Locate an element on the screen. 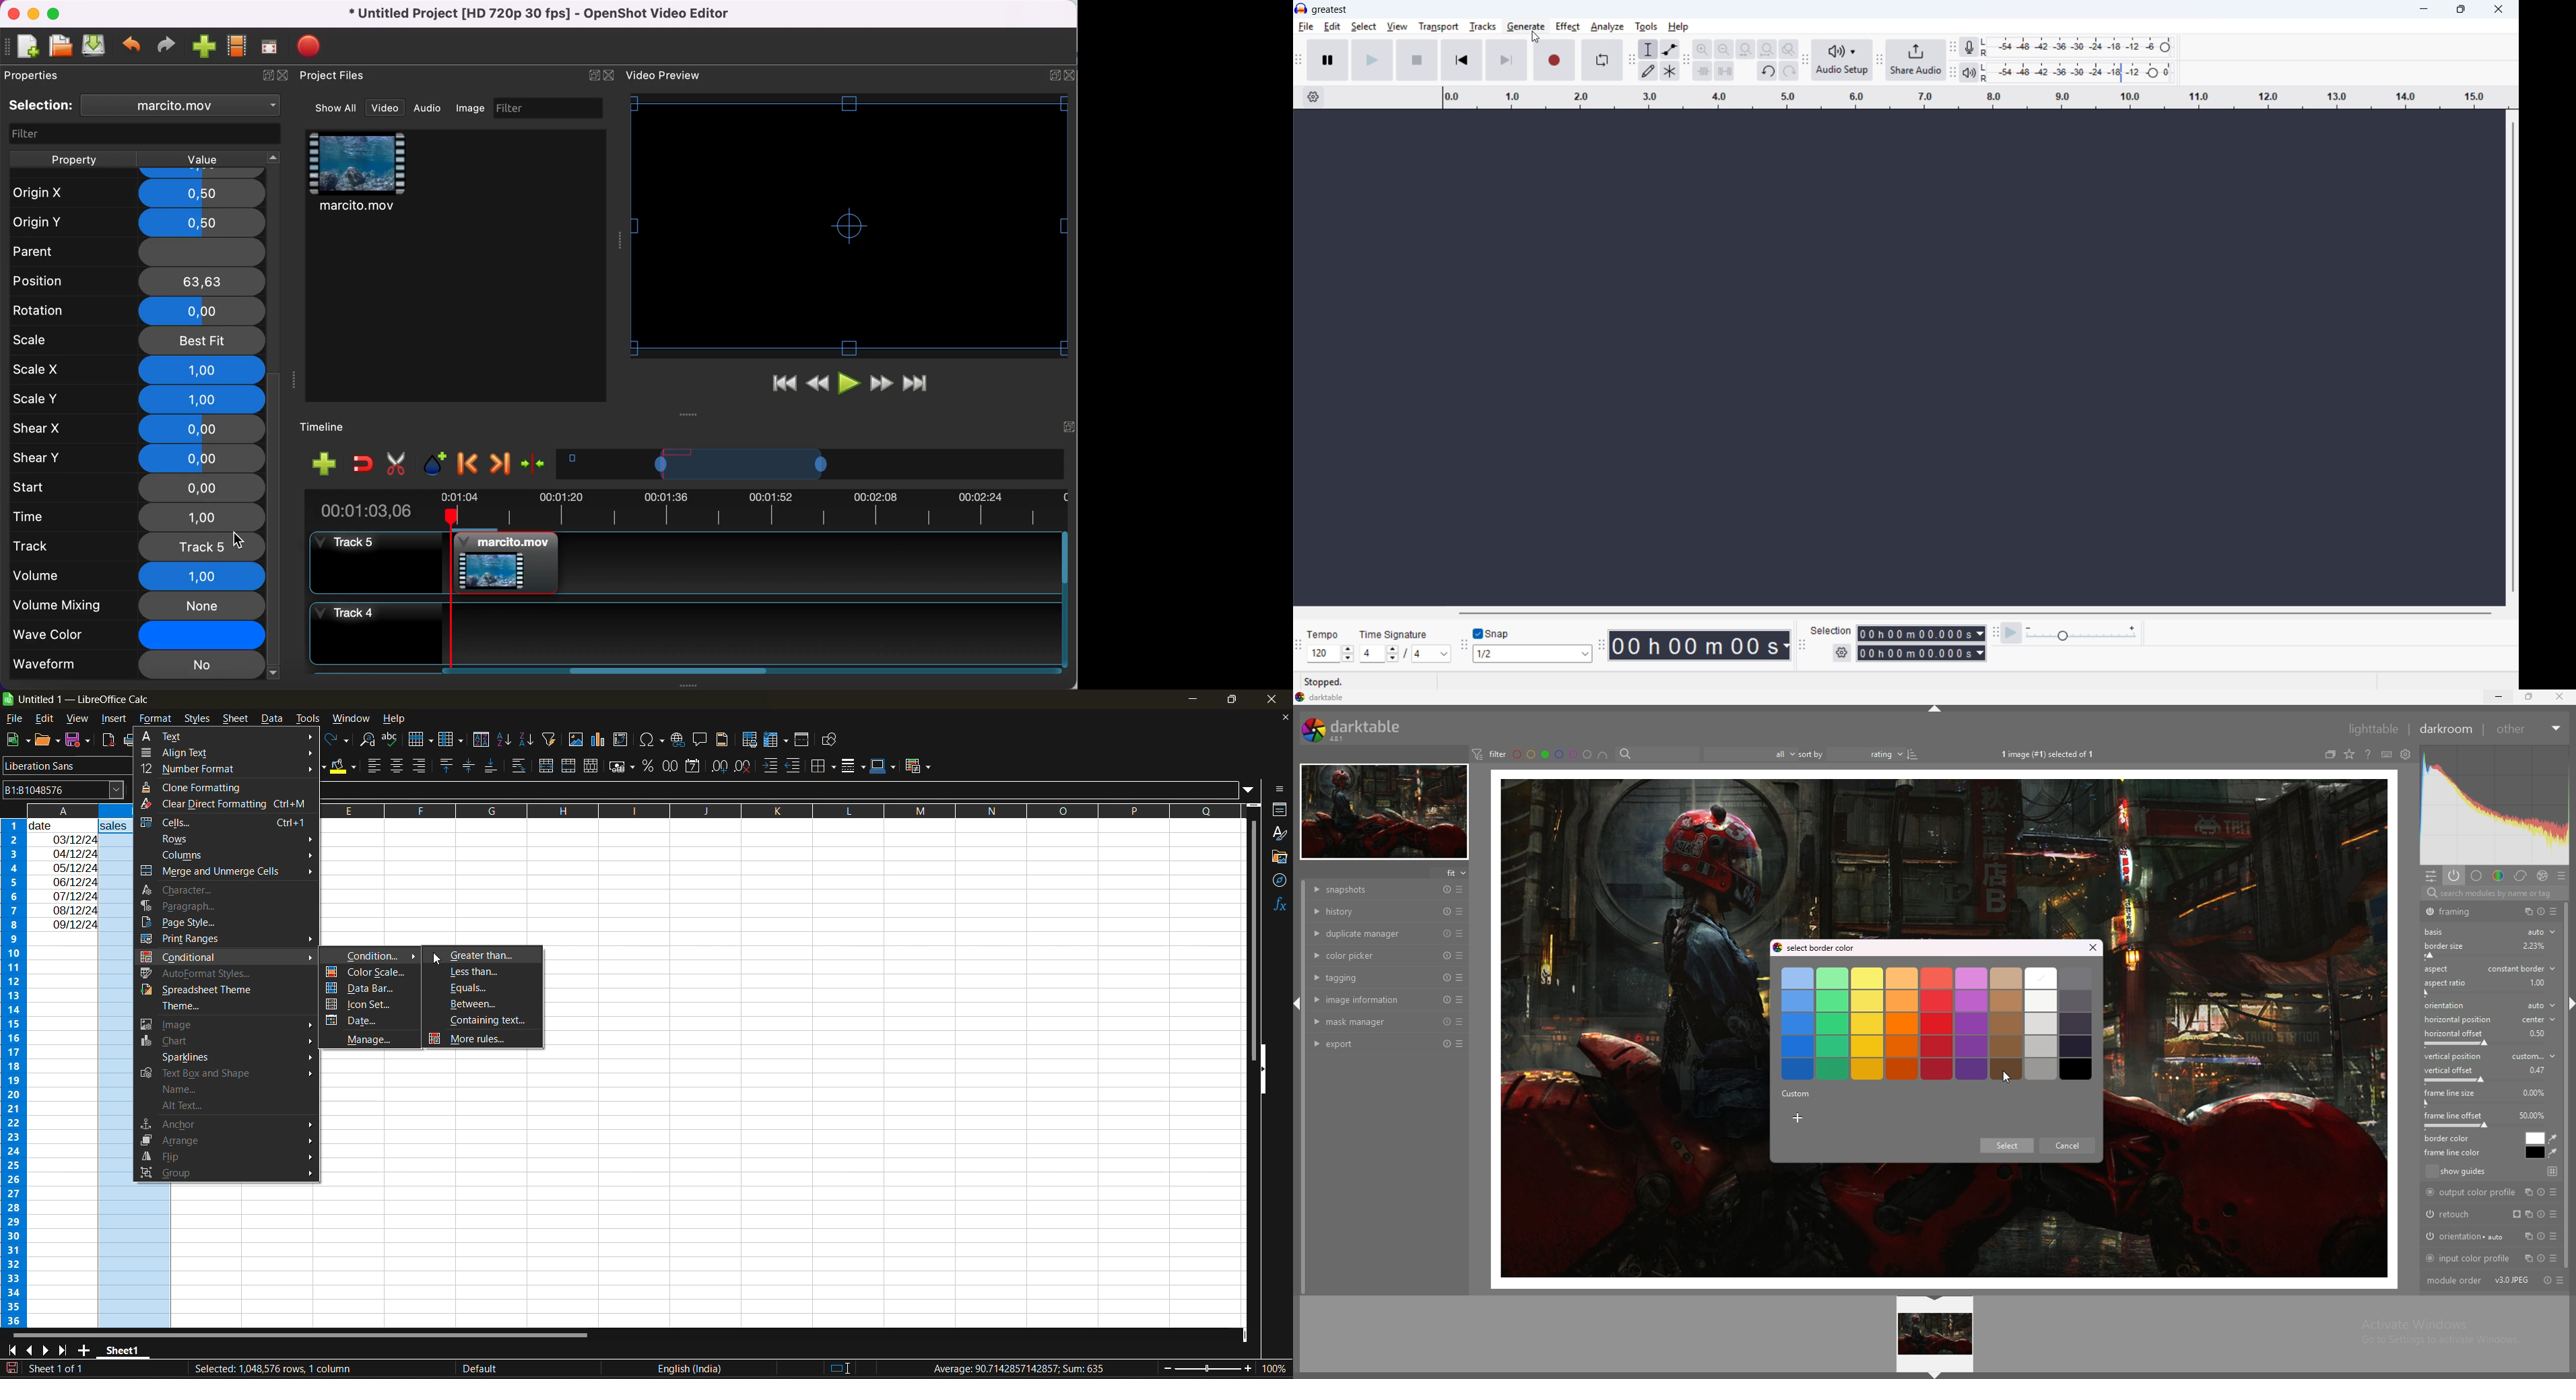 This screenshot has width=2576, height=1400. unmerge cells is located at coordinates (591, 767).